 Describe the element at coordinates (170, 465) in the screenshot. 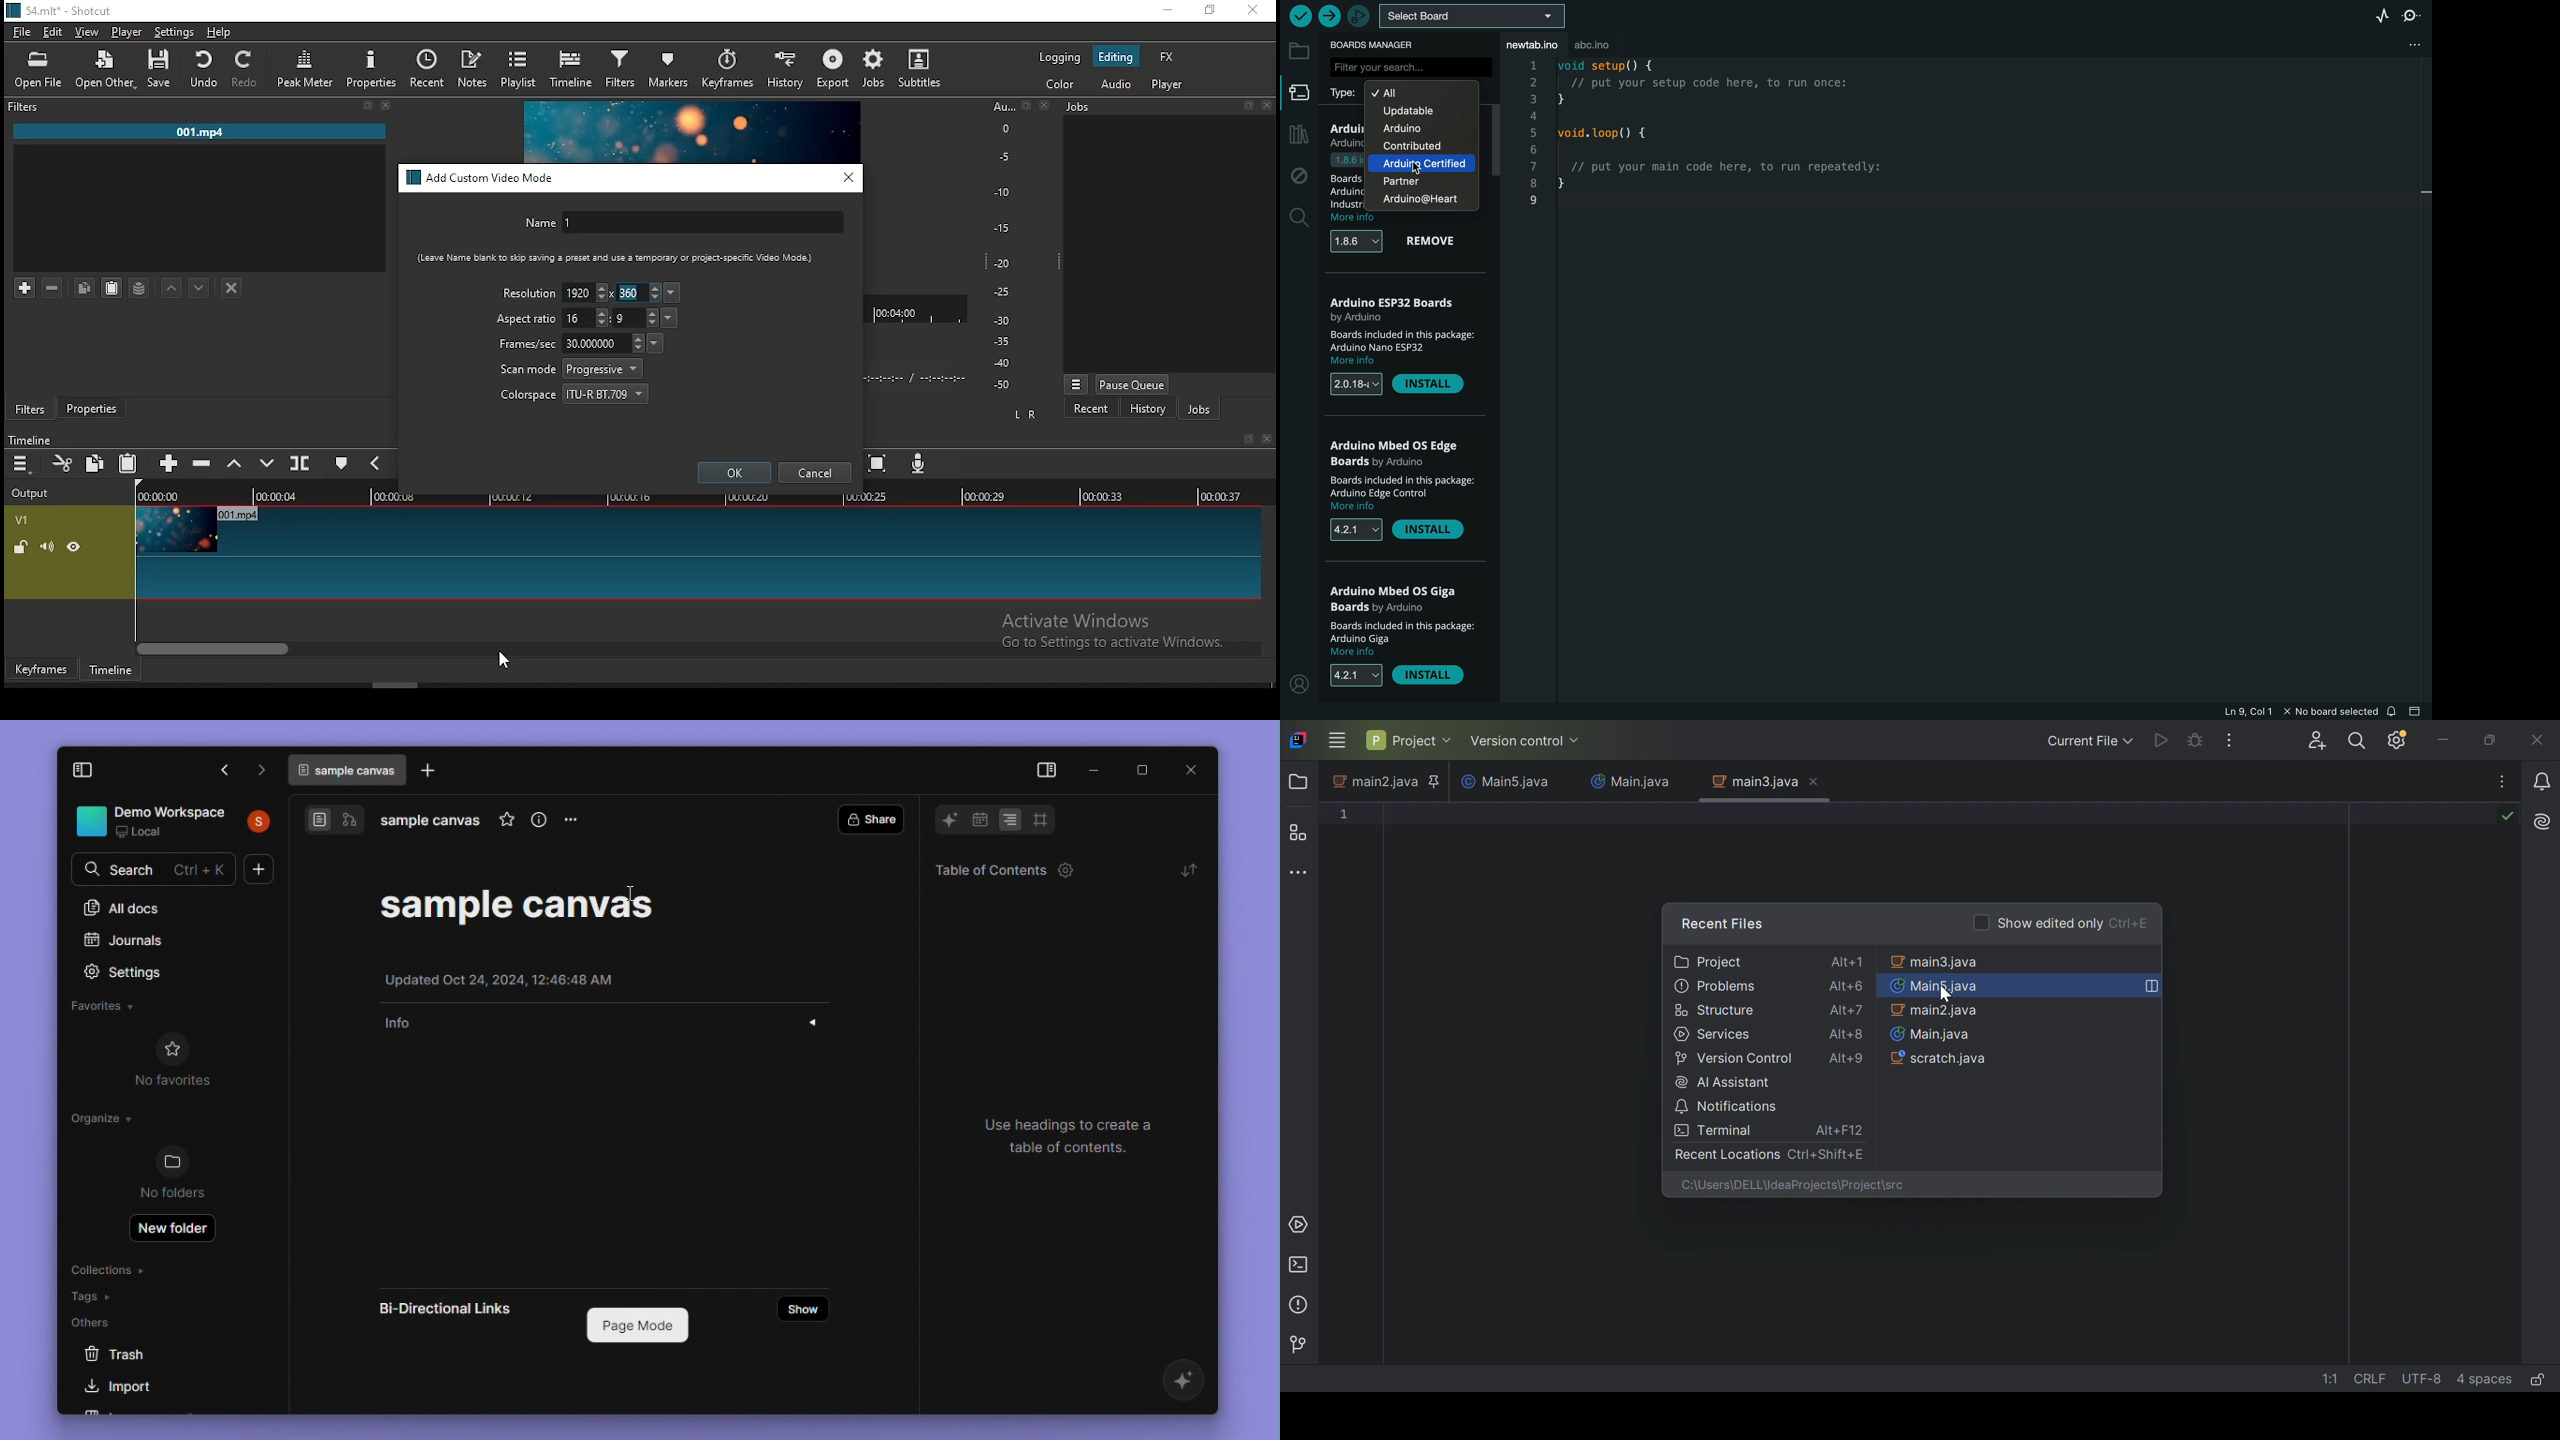

I see `append` at that location.